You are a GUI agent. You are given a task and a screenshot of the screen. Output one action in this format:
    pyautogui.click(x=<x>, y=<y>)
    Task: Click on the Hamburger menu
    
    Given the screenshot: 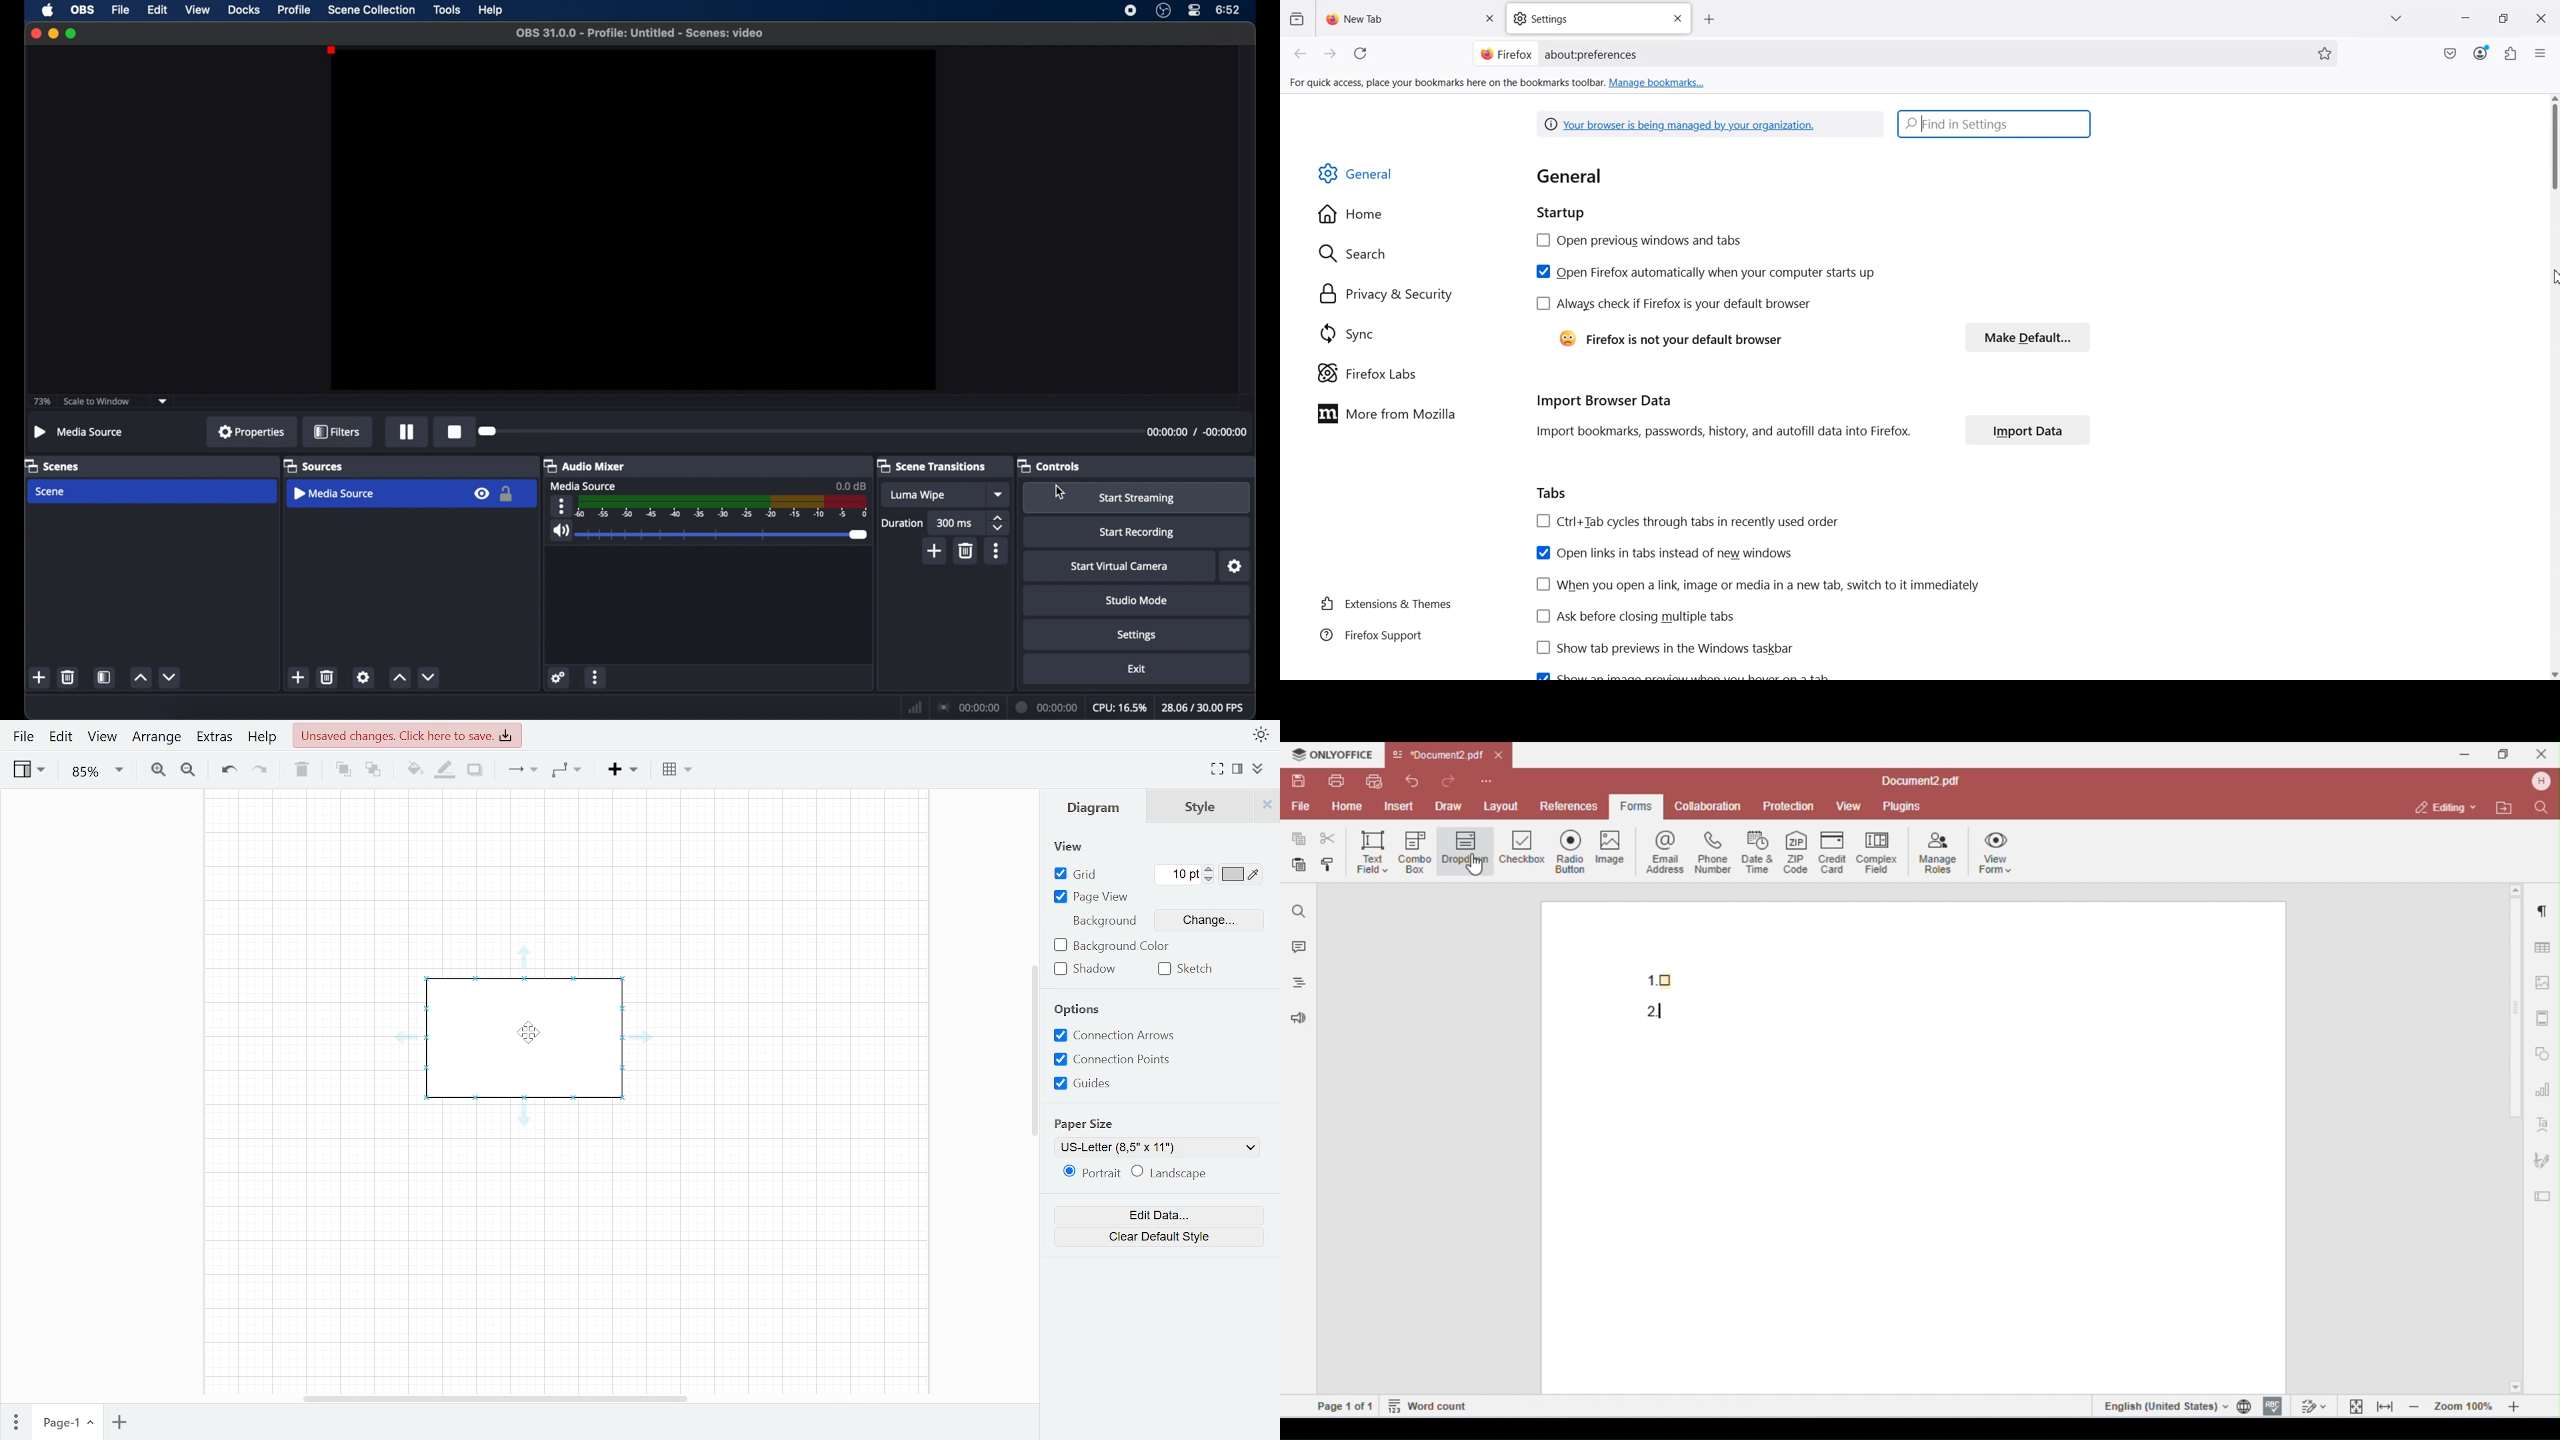 What is the action you would take?
    pyautogui.click(x=2542, y=54)
    